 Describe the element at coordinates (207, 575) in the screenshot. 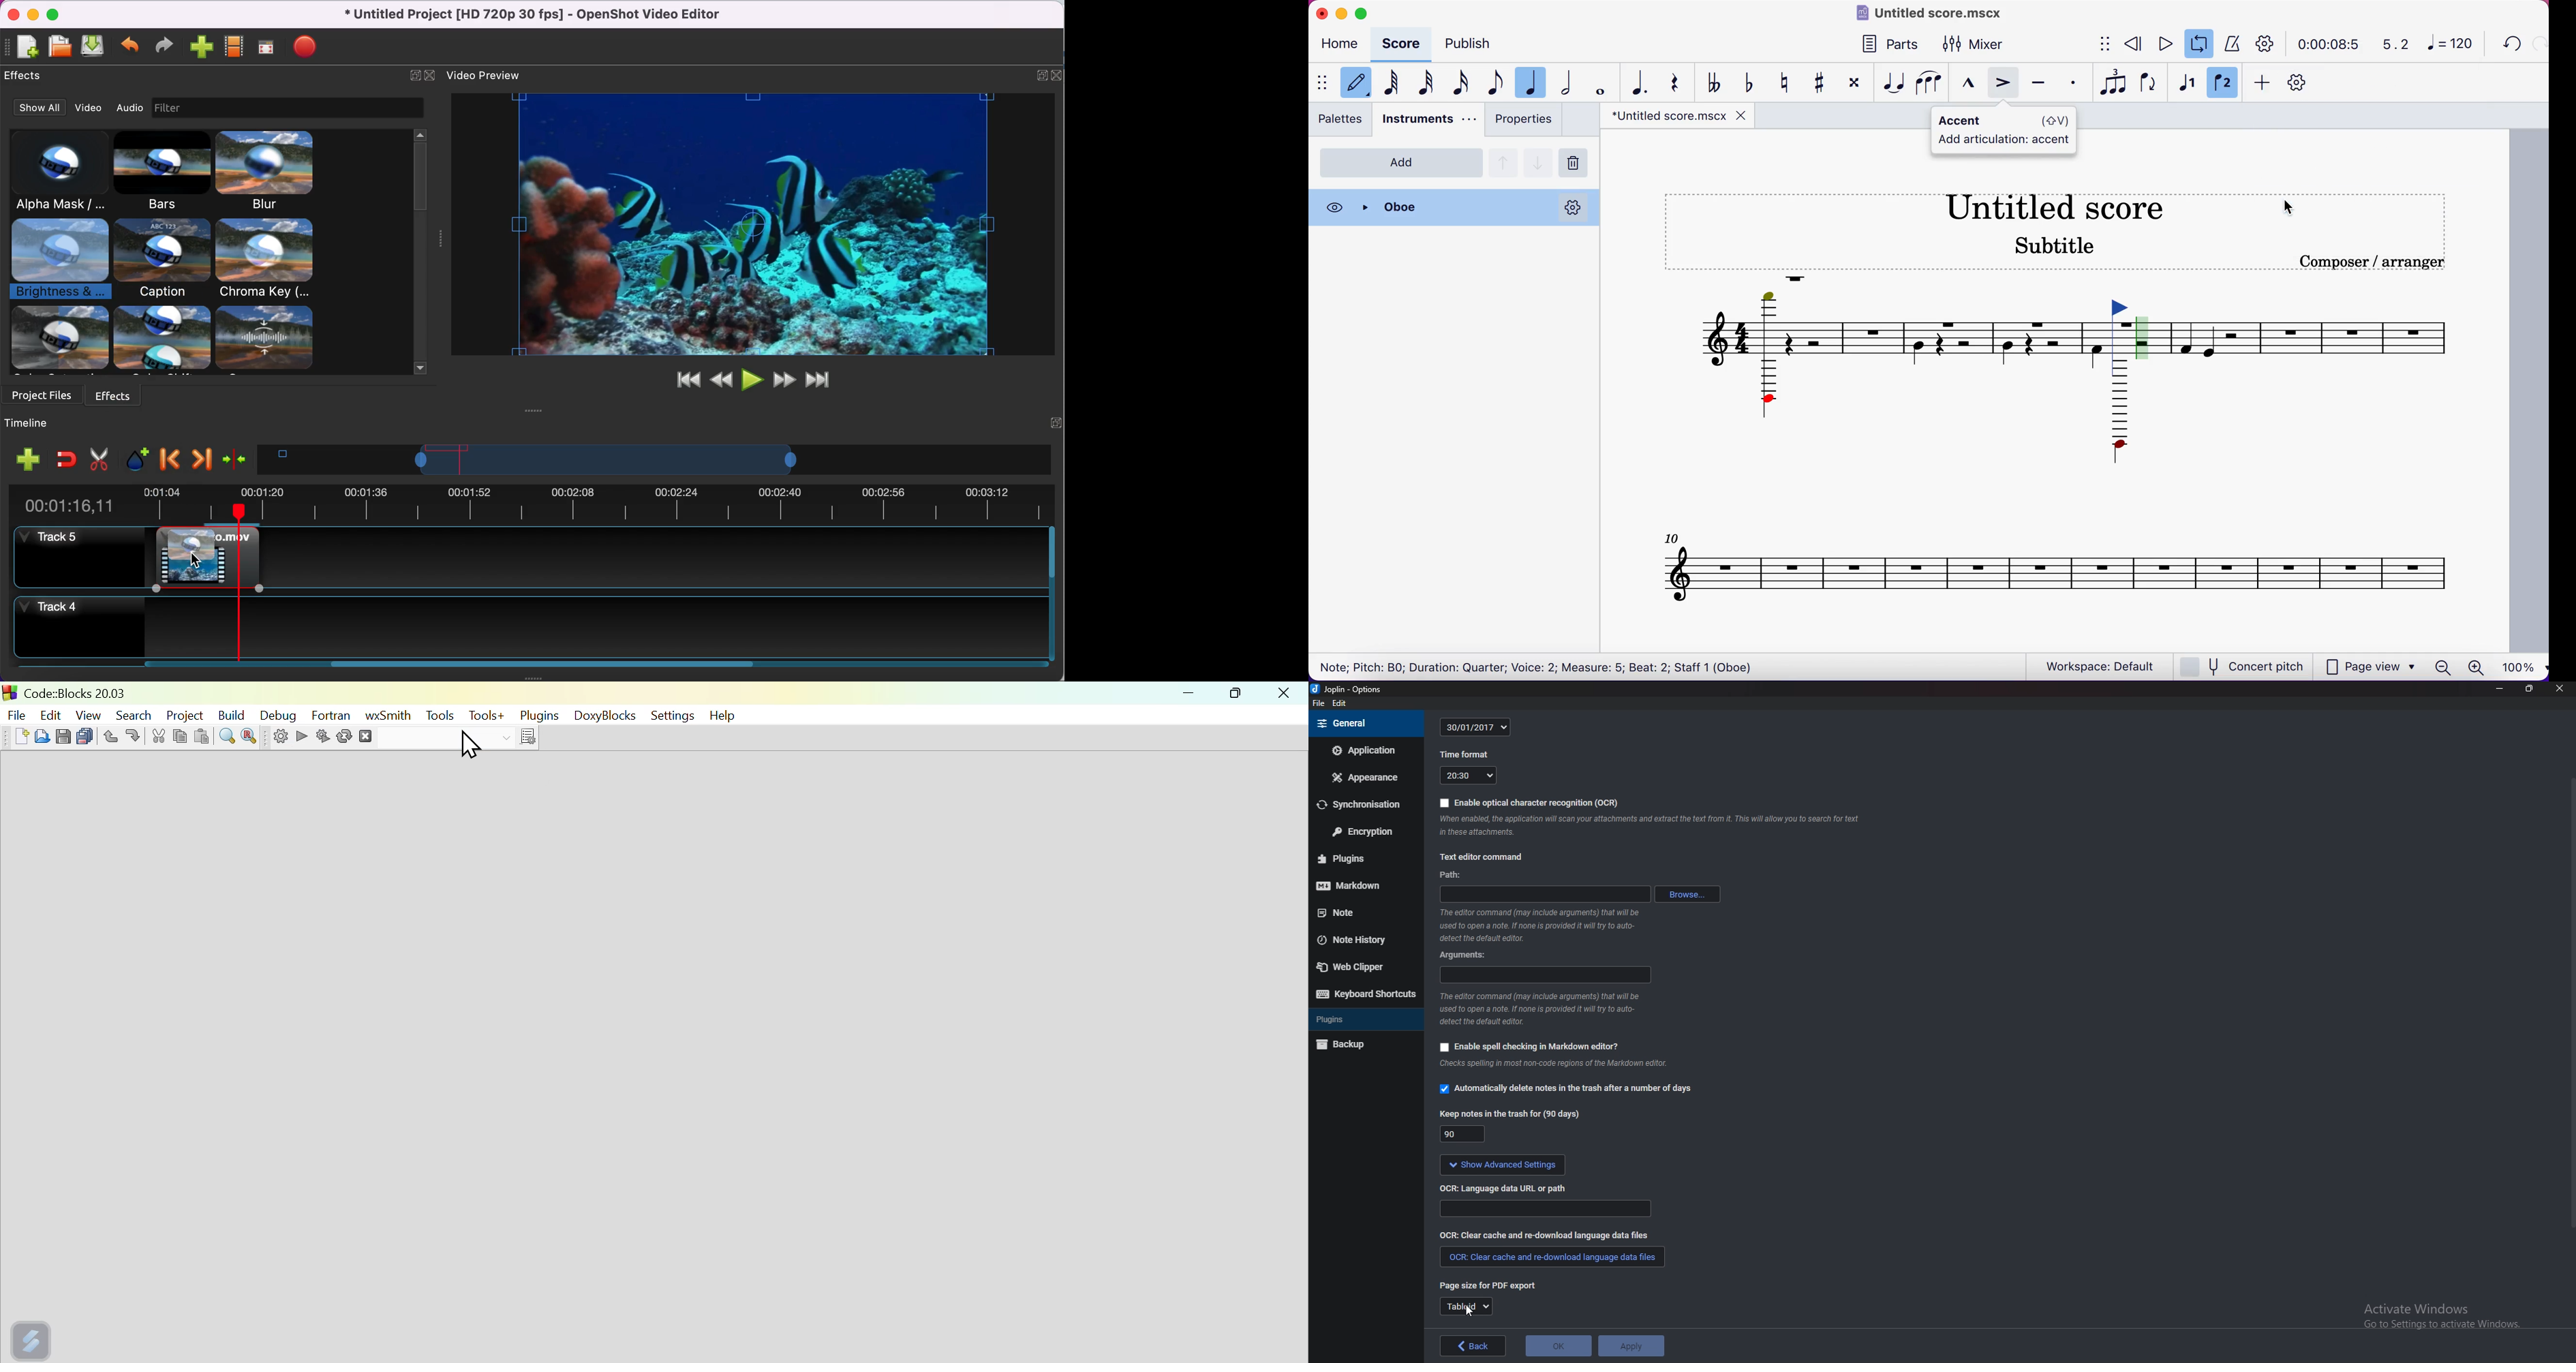

I see `Marcito movie` at that location.